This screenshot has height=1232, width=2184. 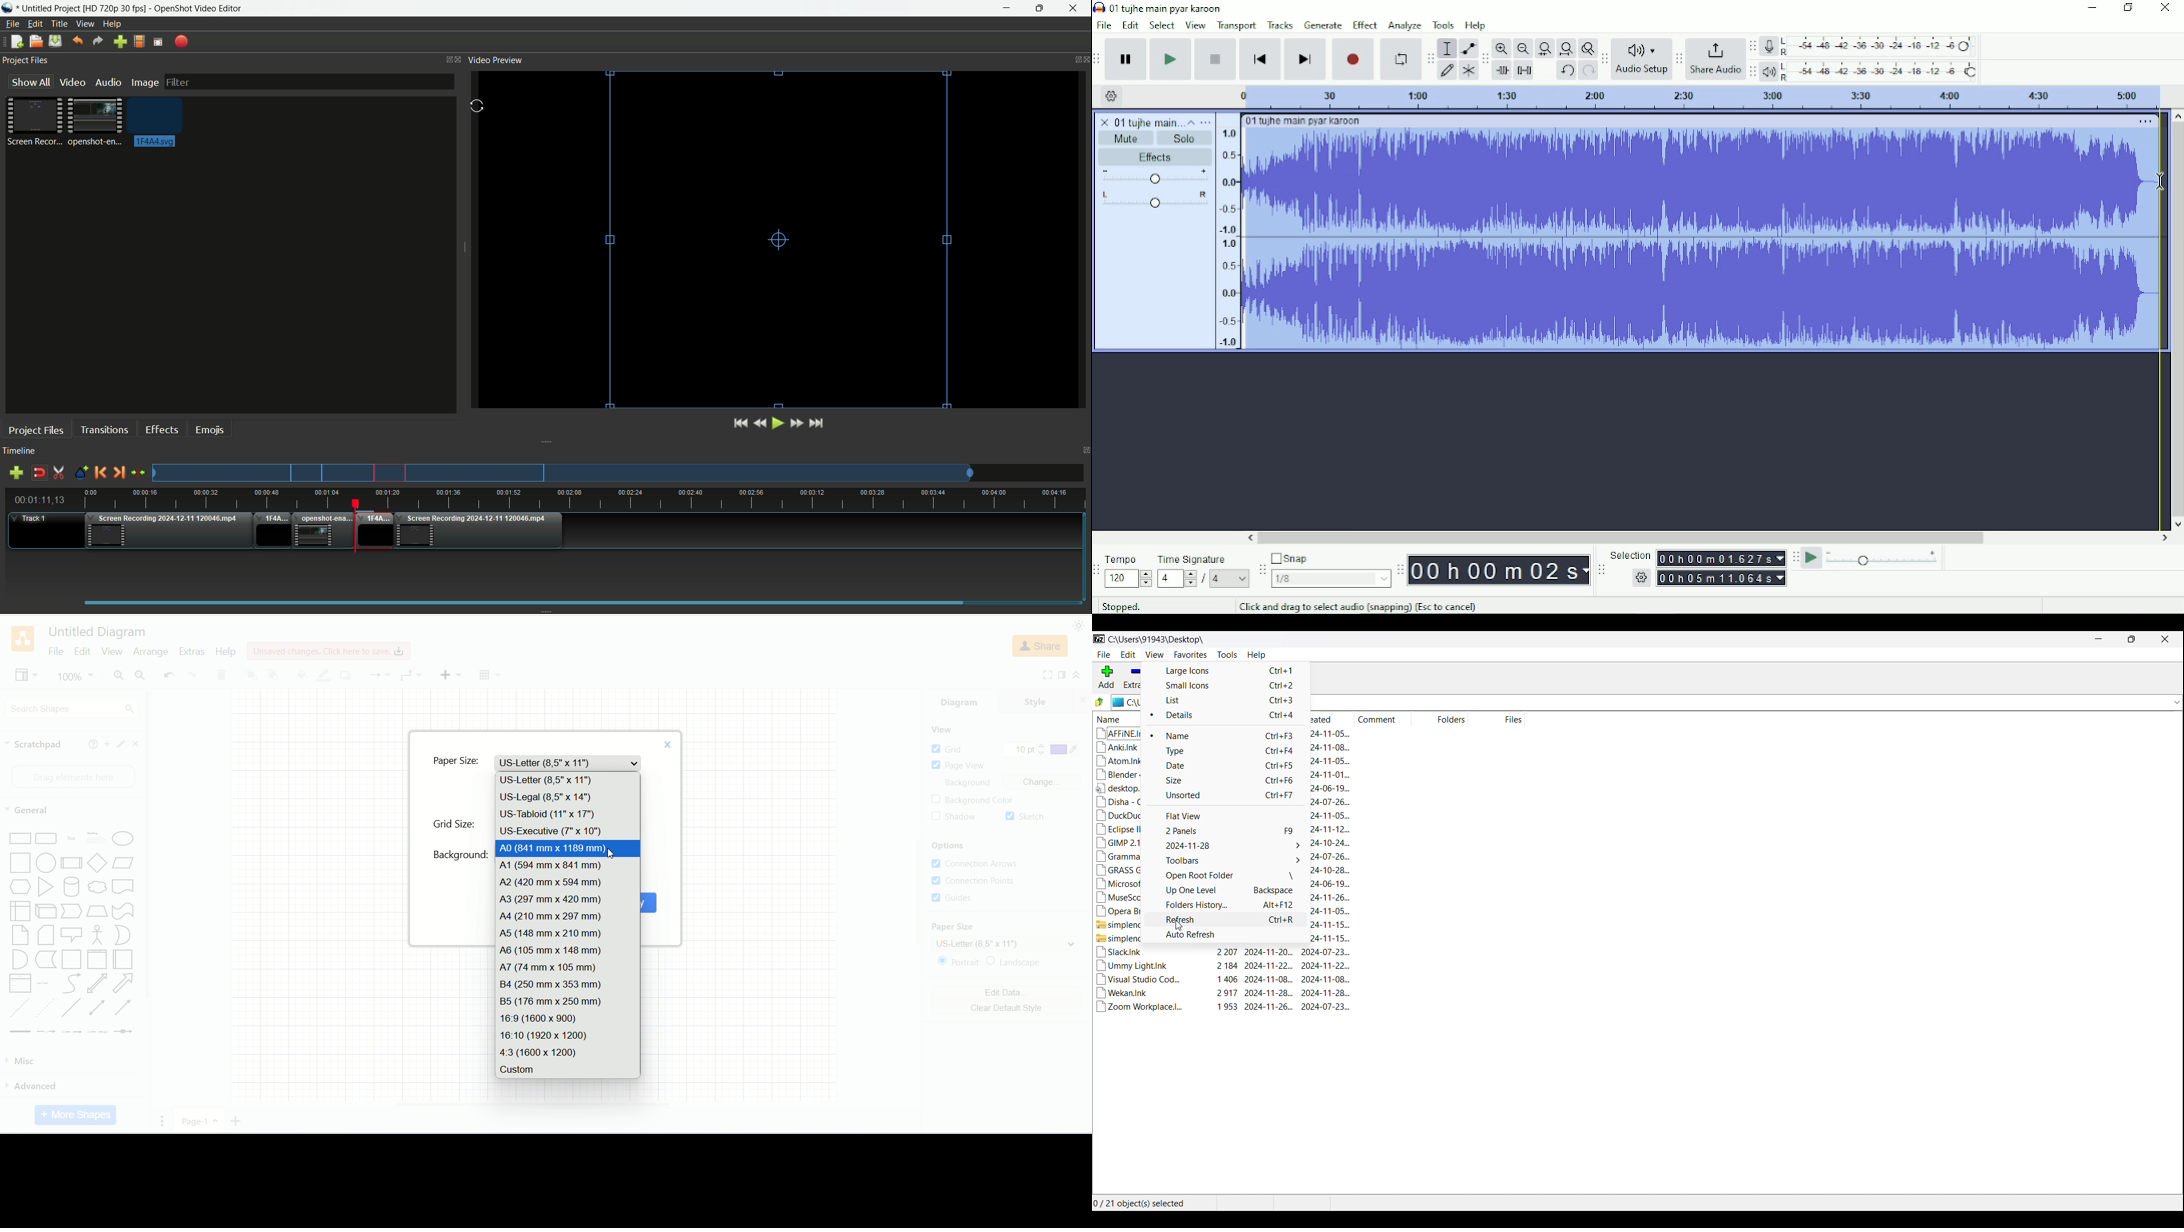 What do you see at coordinates (1405, 25) in the screenshot?
I see `Analyze` at bounding box center [1405, 25].